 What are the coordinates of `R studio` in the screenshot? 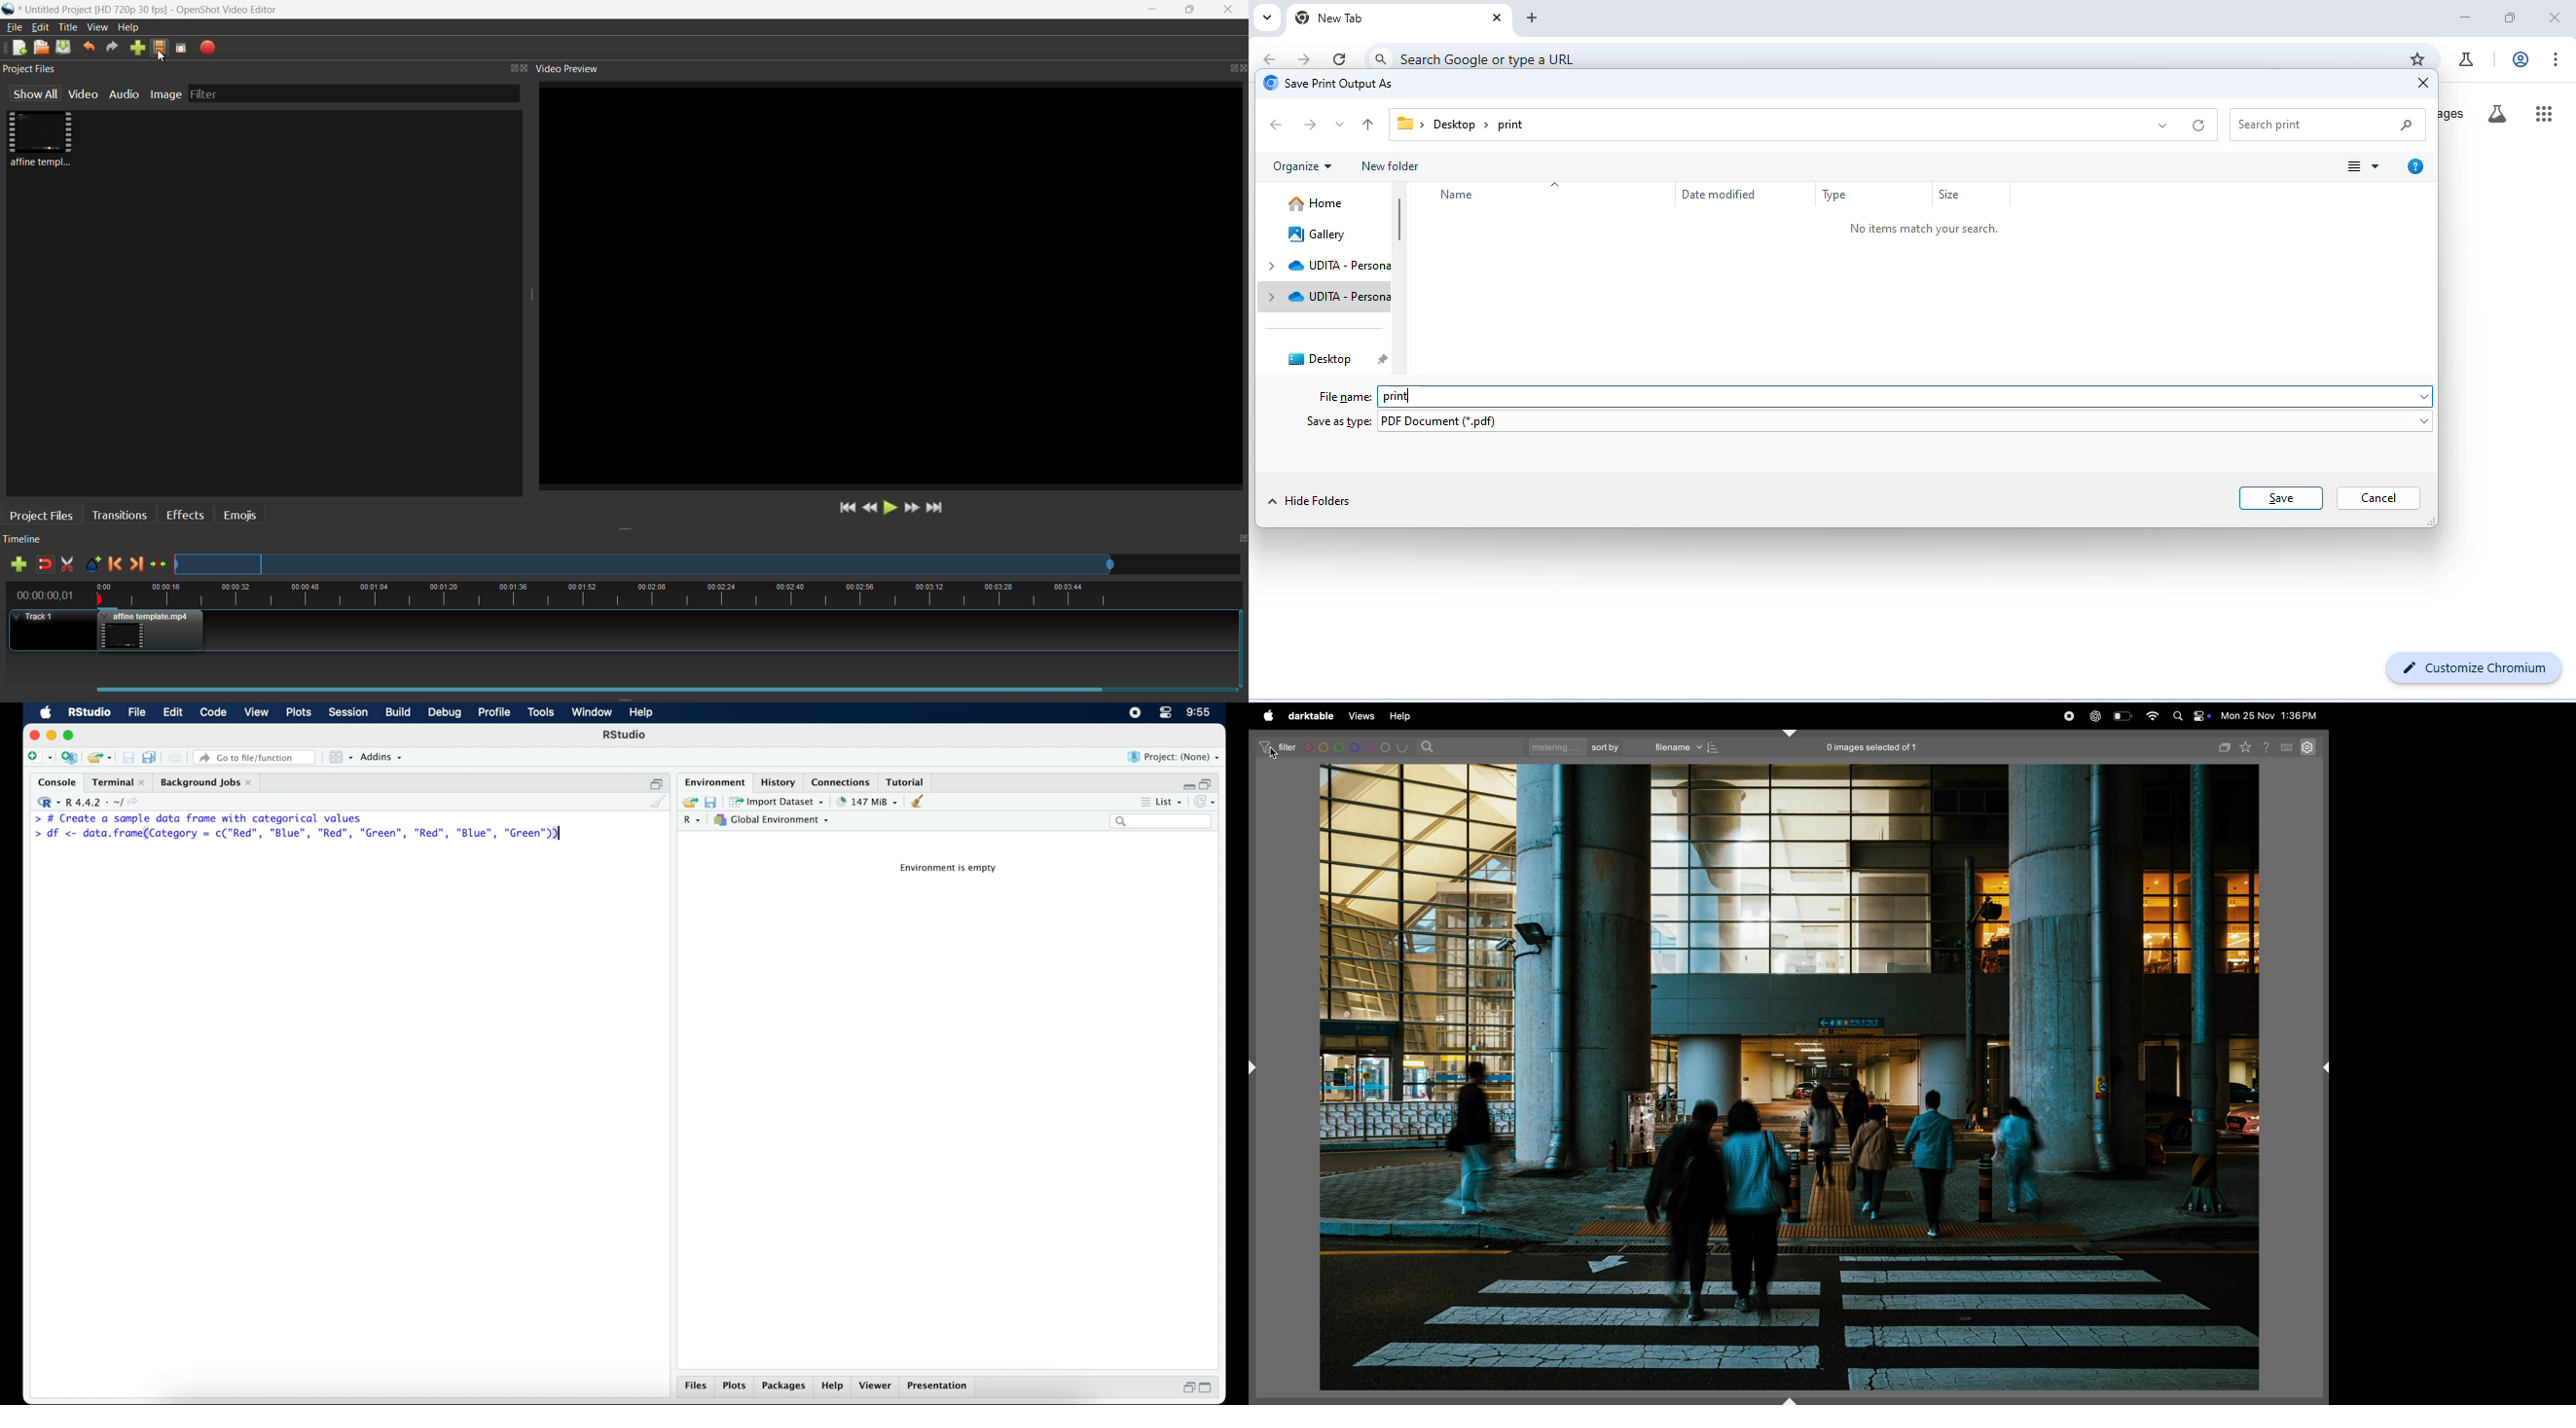 It's located at (89, 713).